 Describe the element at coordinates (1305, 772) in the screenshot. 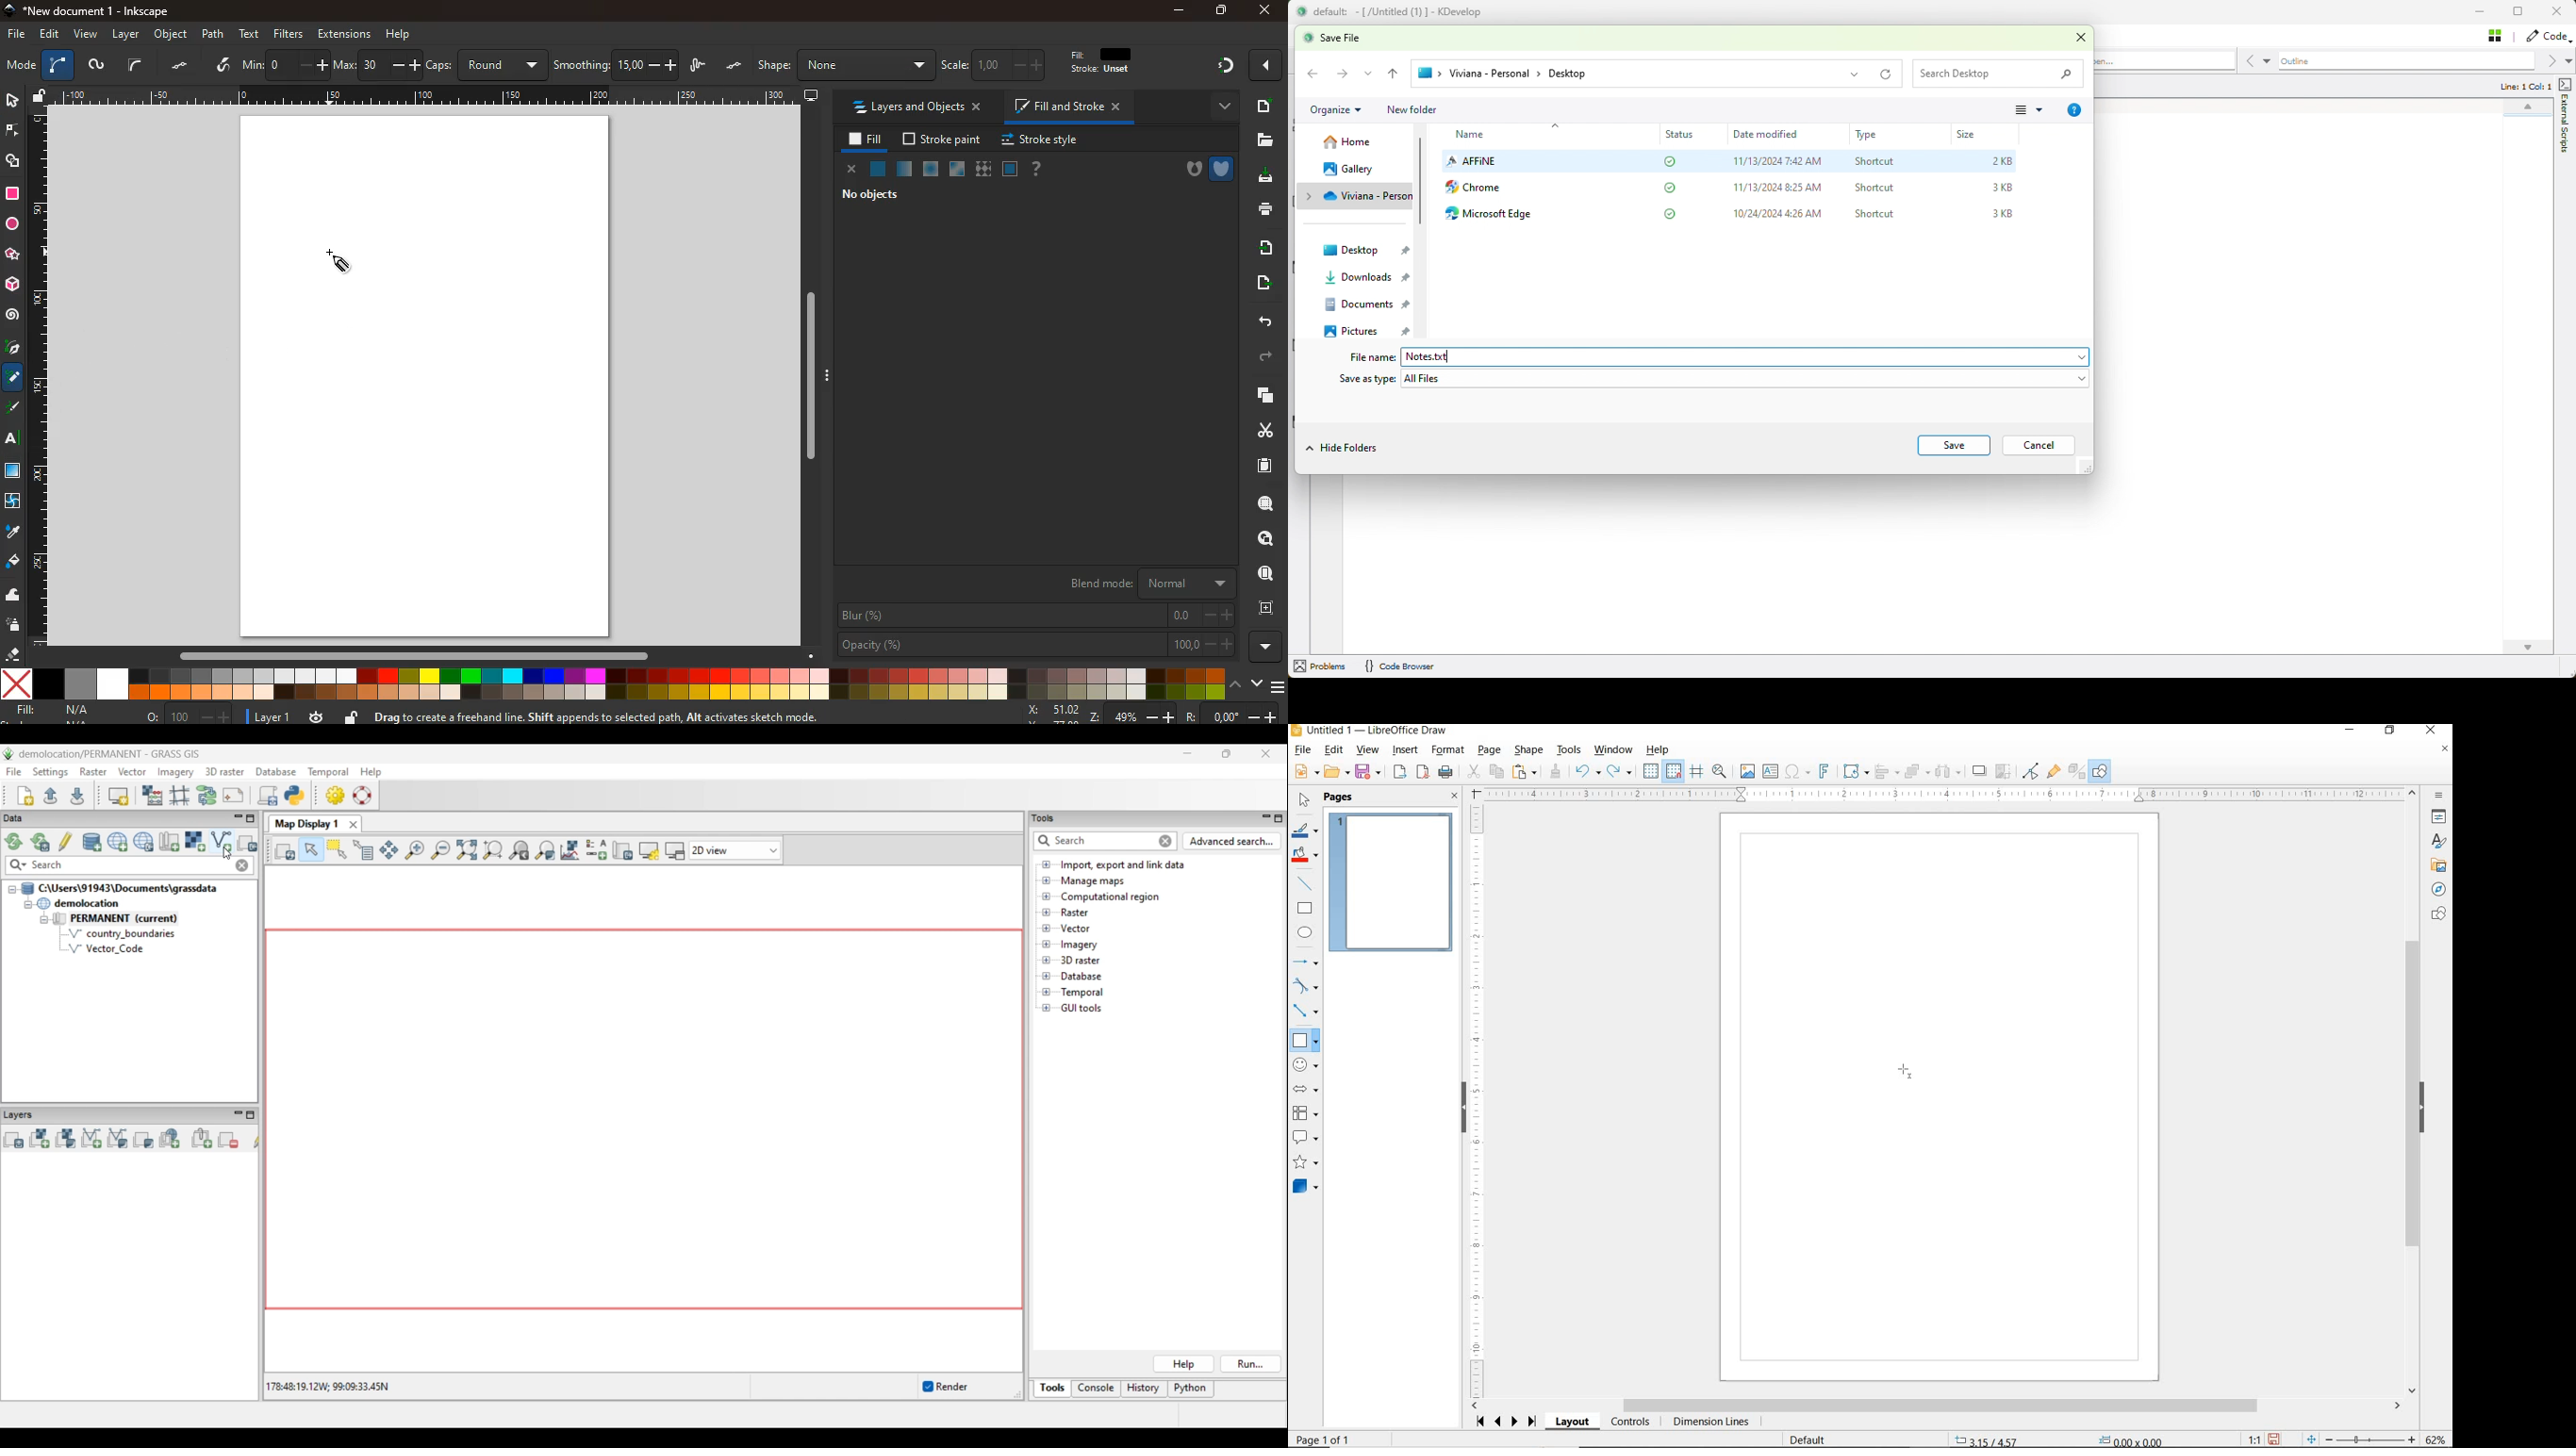

I see `NEW` at that location.